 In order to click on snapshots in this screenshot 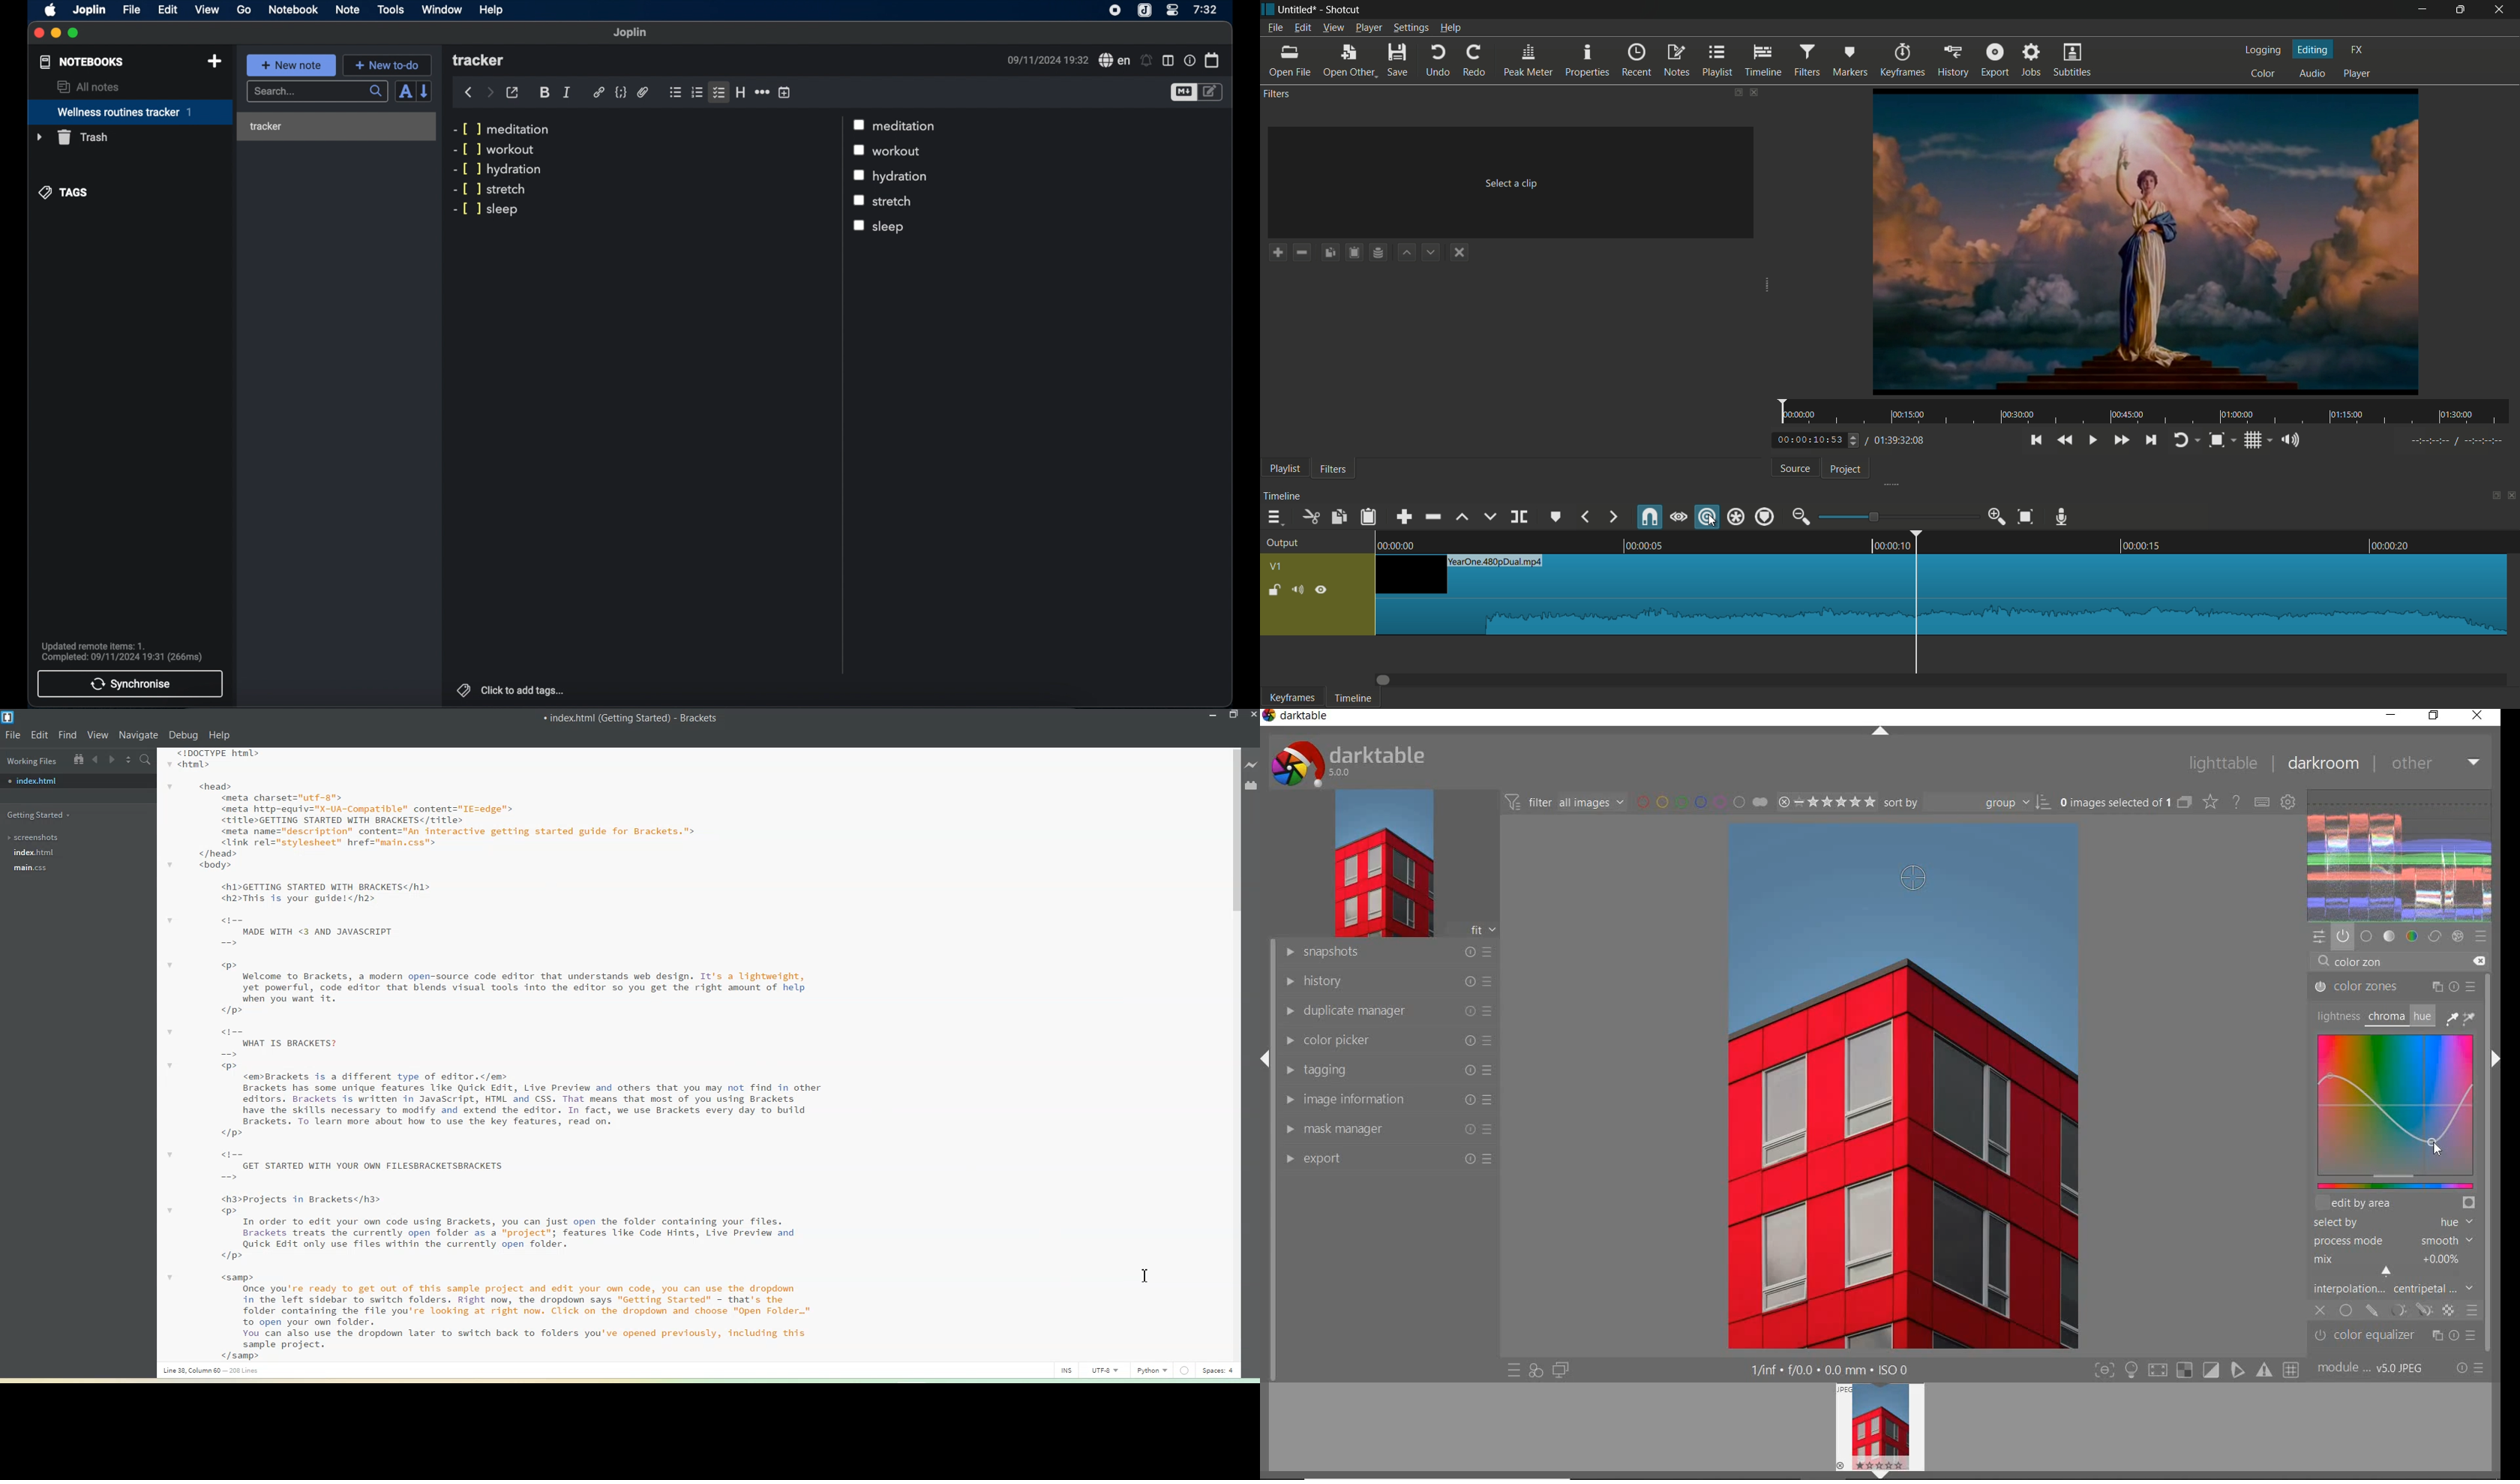, I will do `click(1386, 954)`.